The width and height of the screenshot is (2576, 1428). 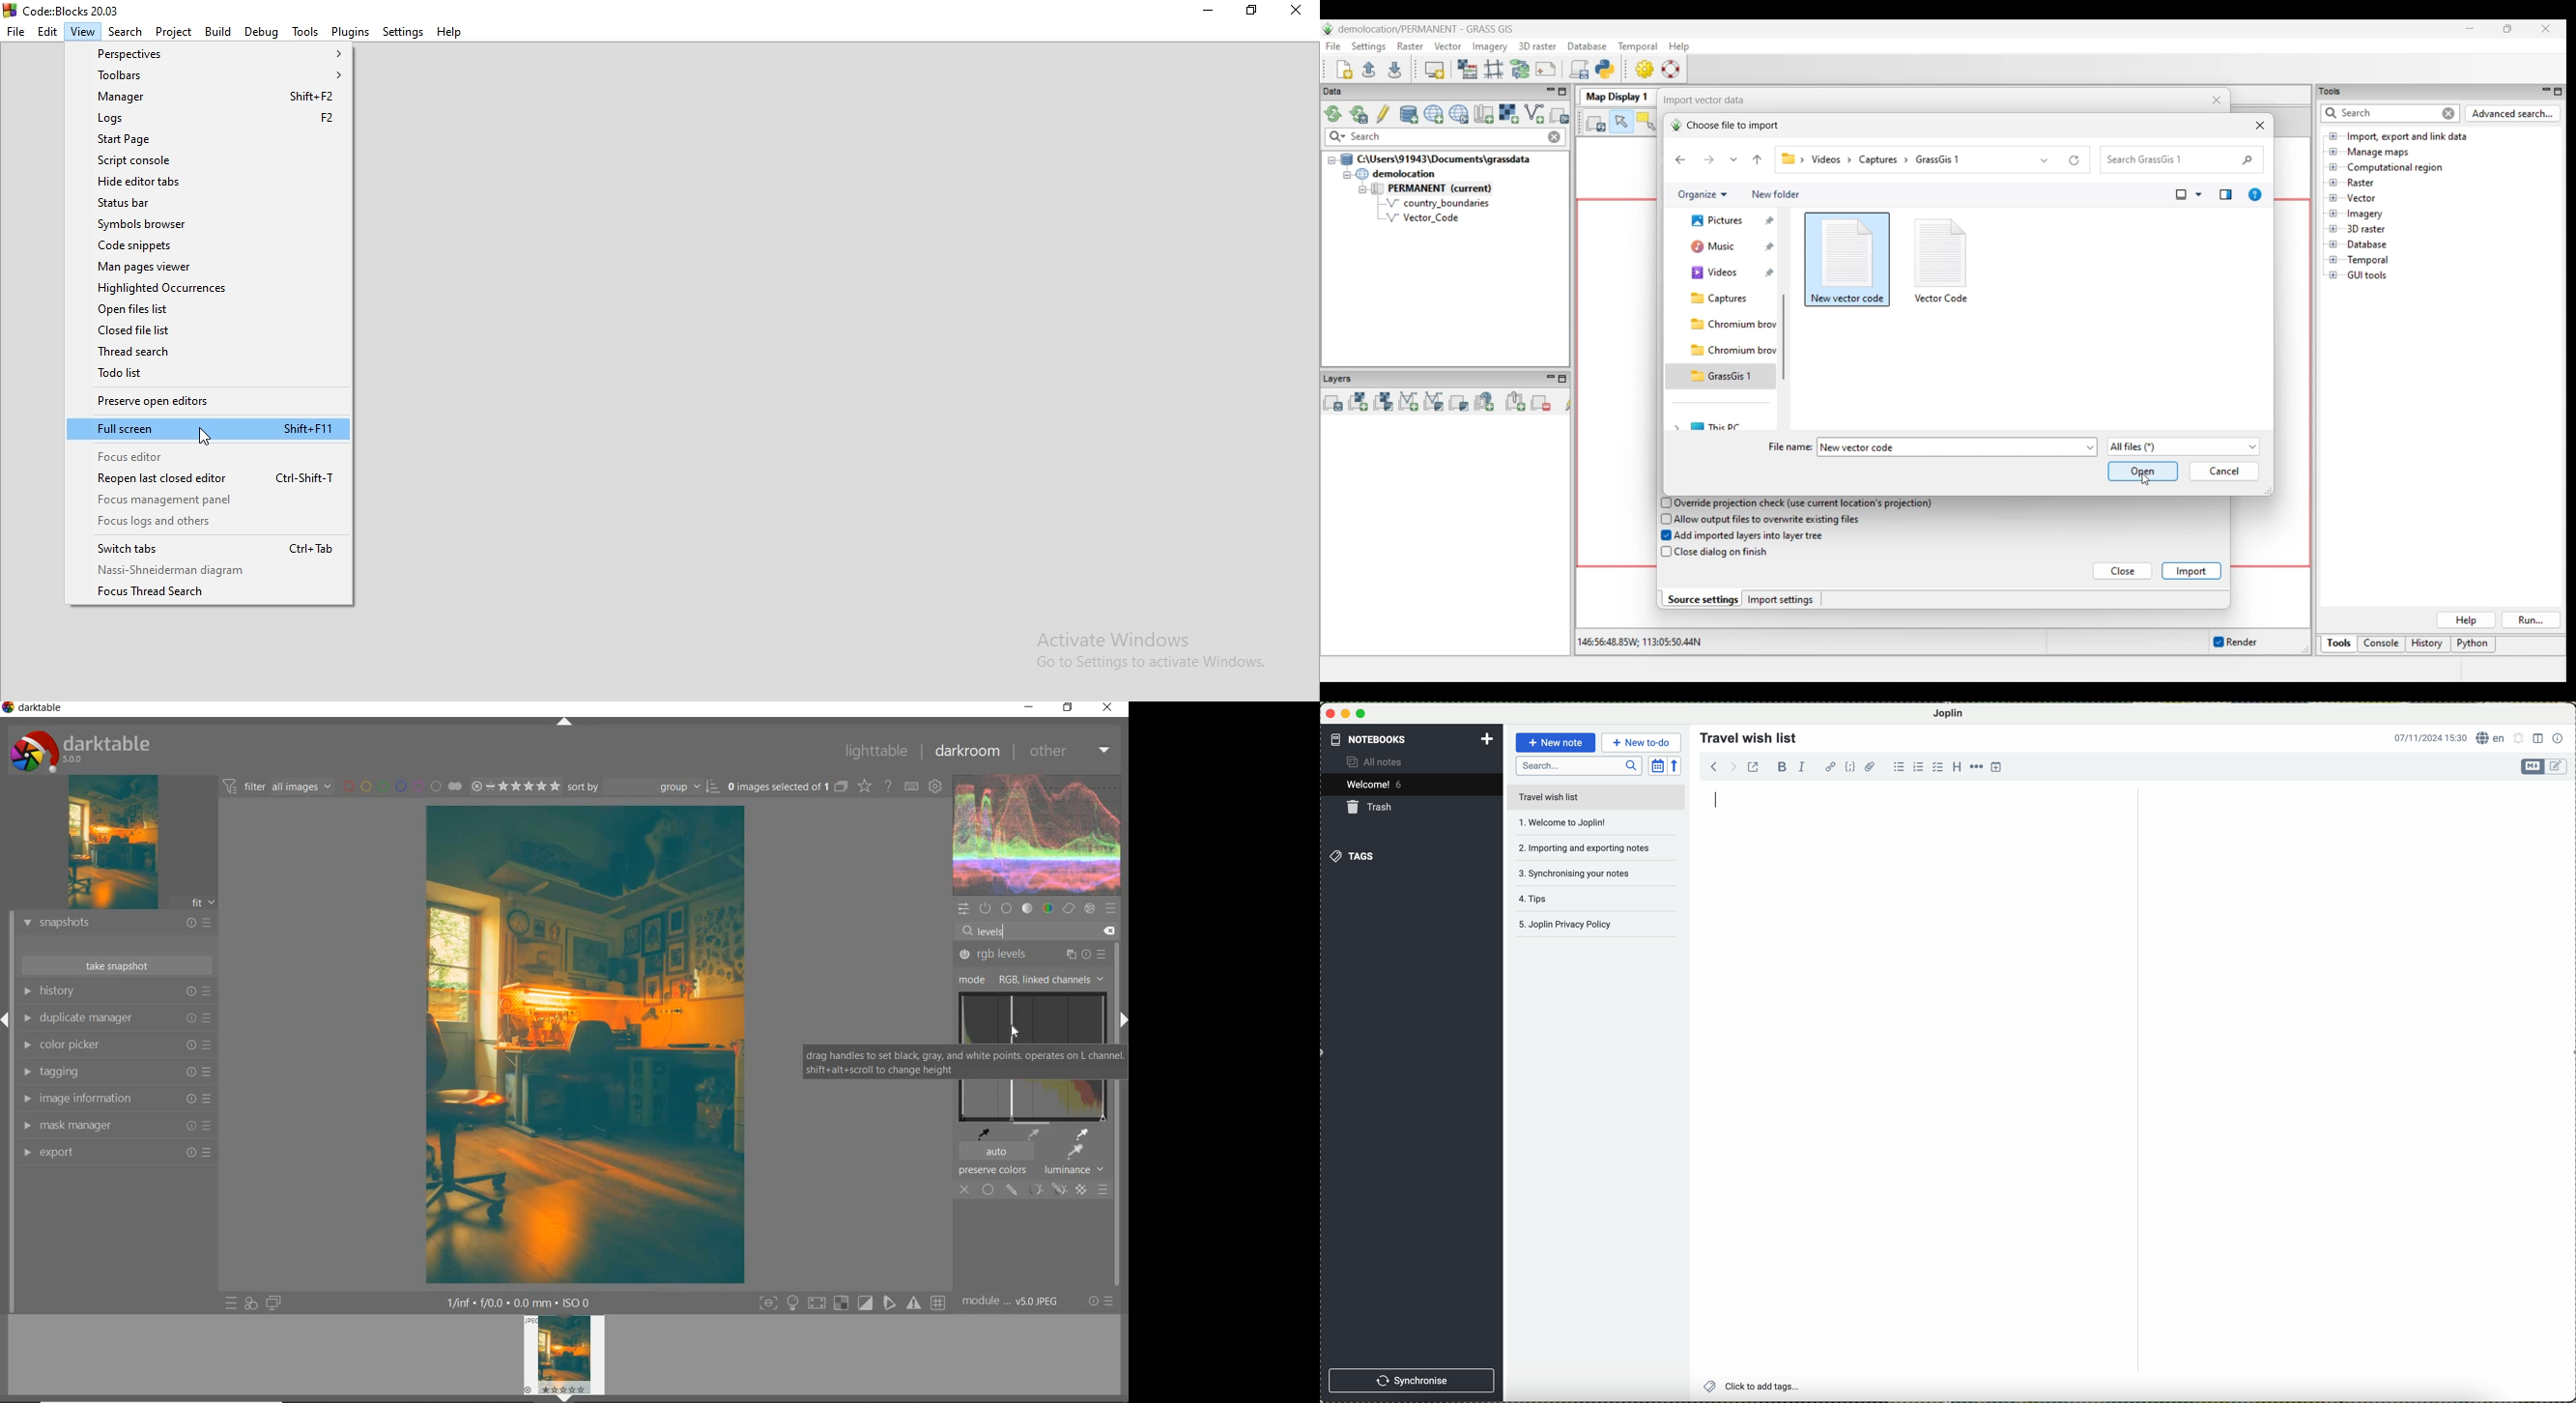 I want to click on Plugins , so click(x=352, y=30).